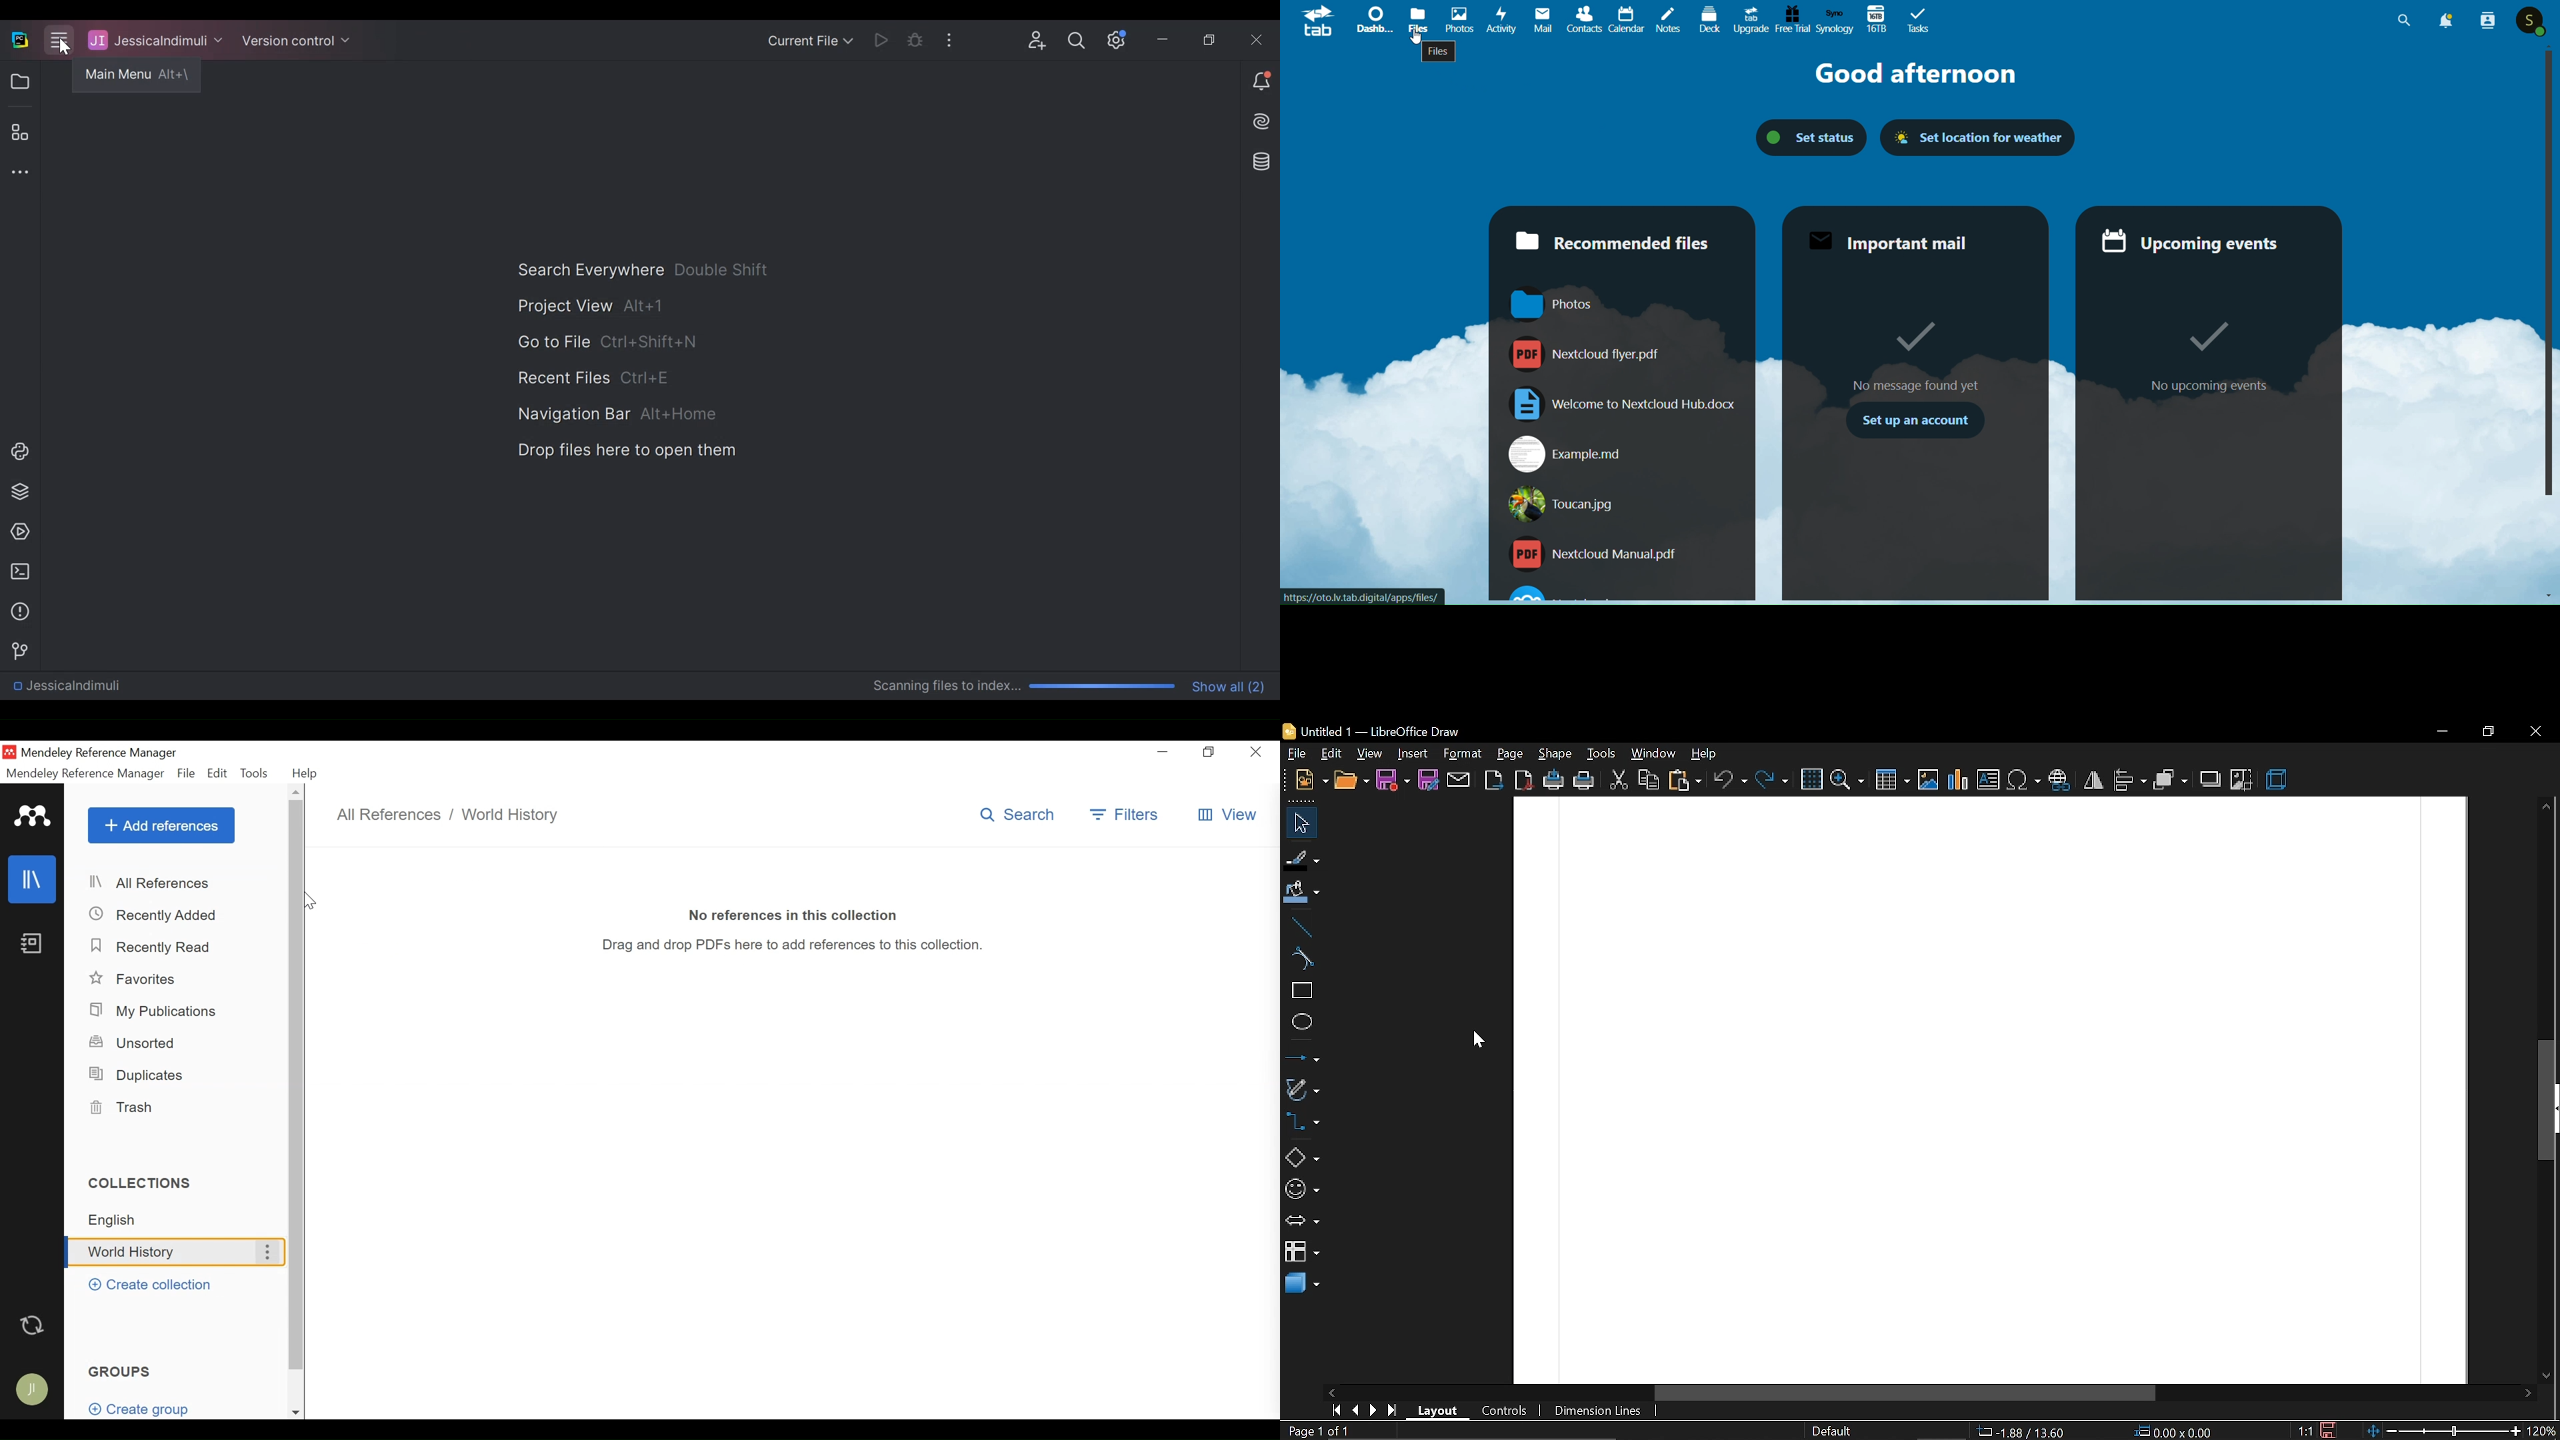  What do you see at coordinates (1482, 1040) in the screenshot?
I see `cursor` at bounding box center [1482, 1040].